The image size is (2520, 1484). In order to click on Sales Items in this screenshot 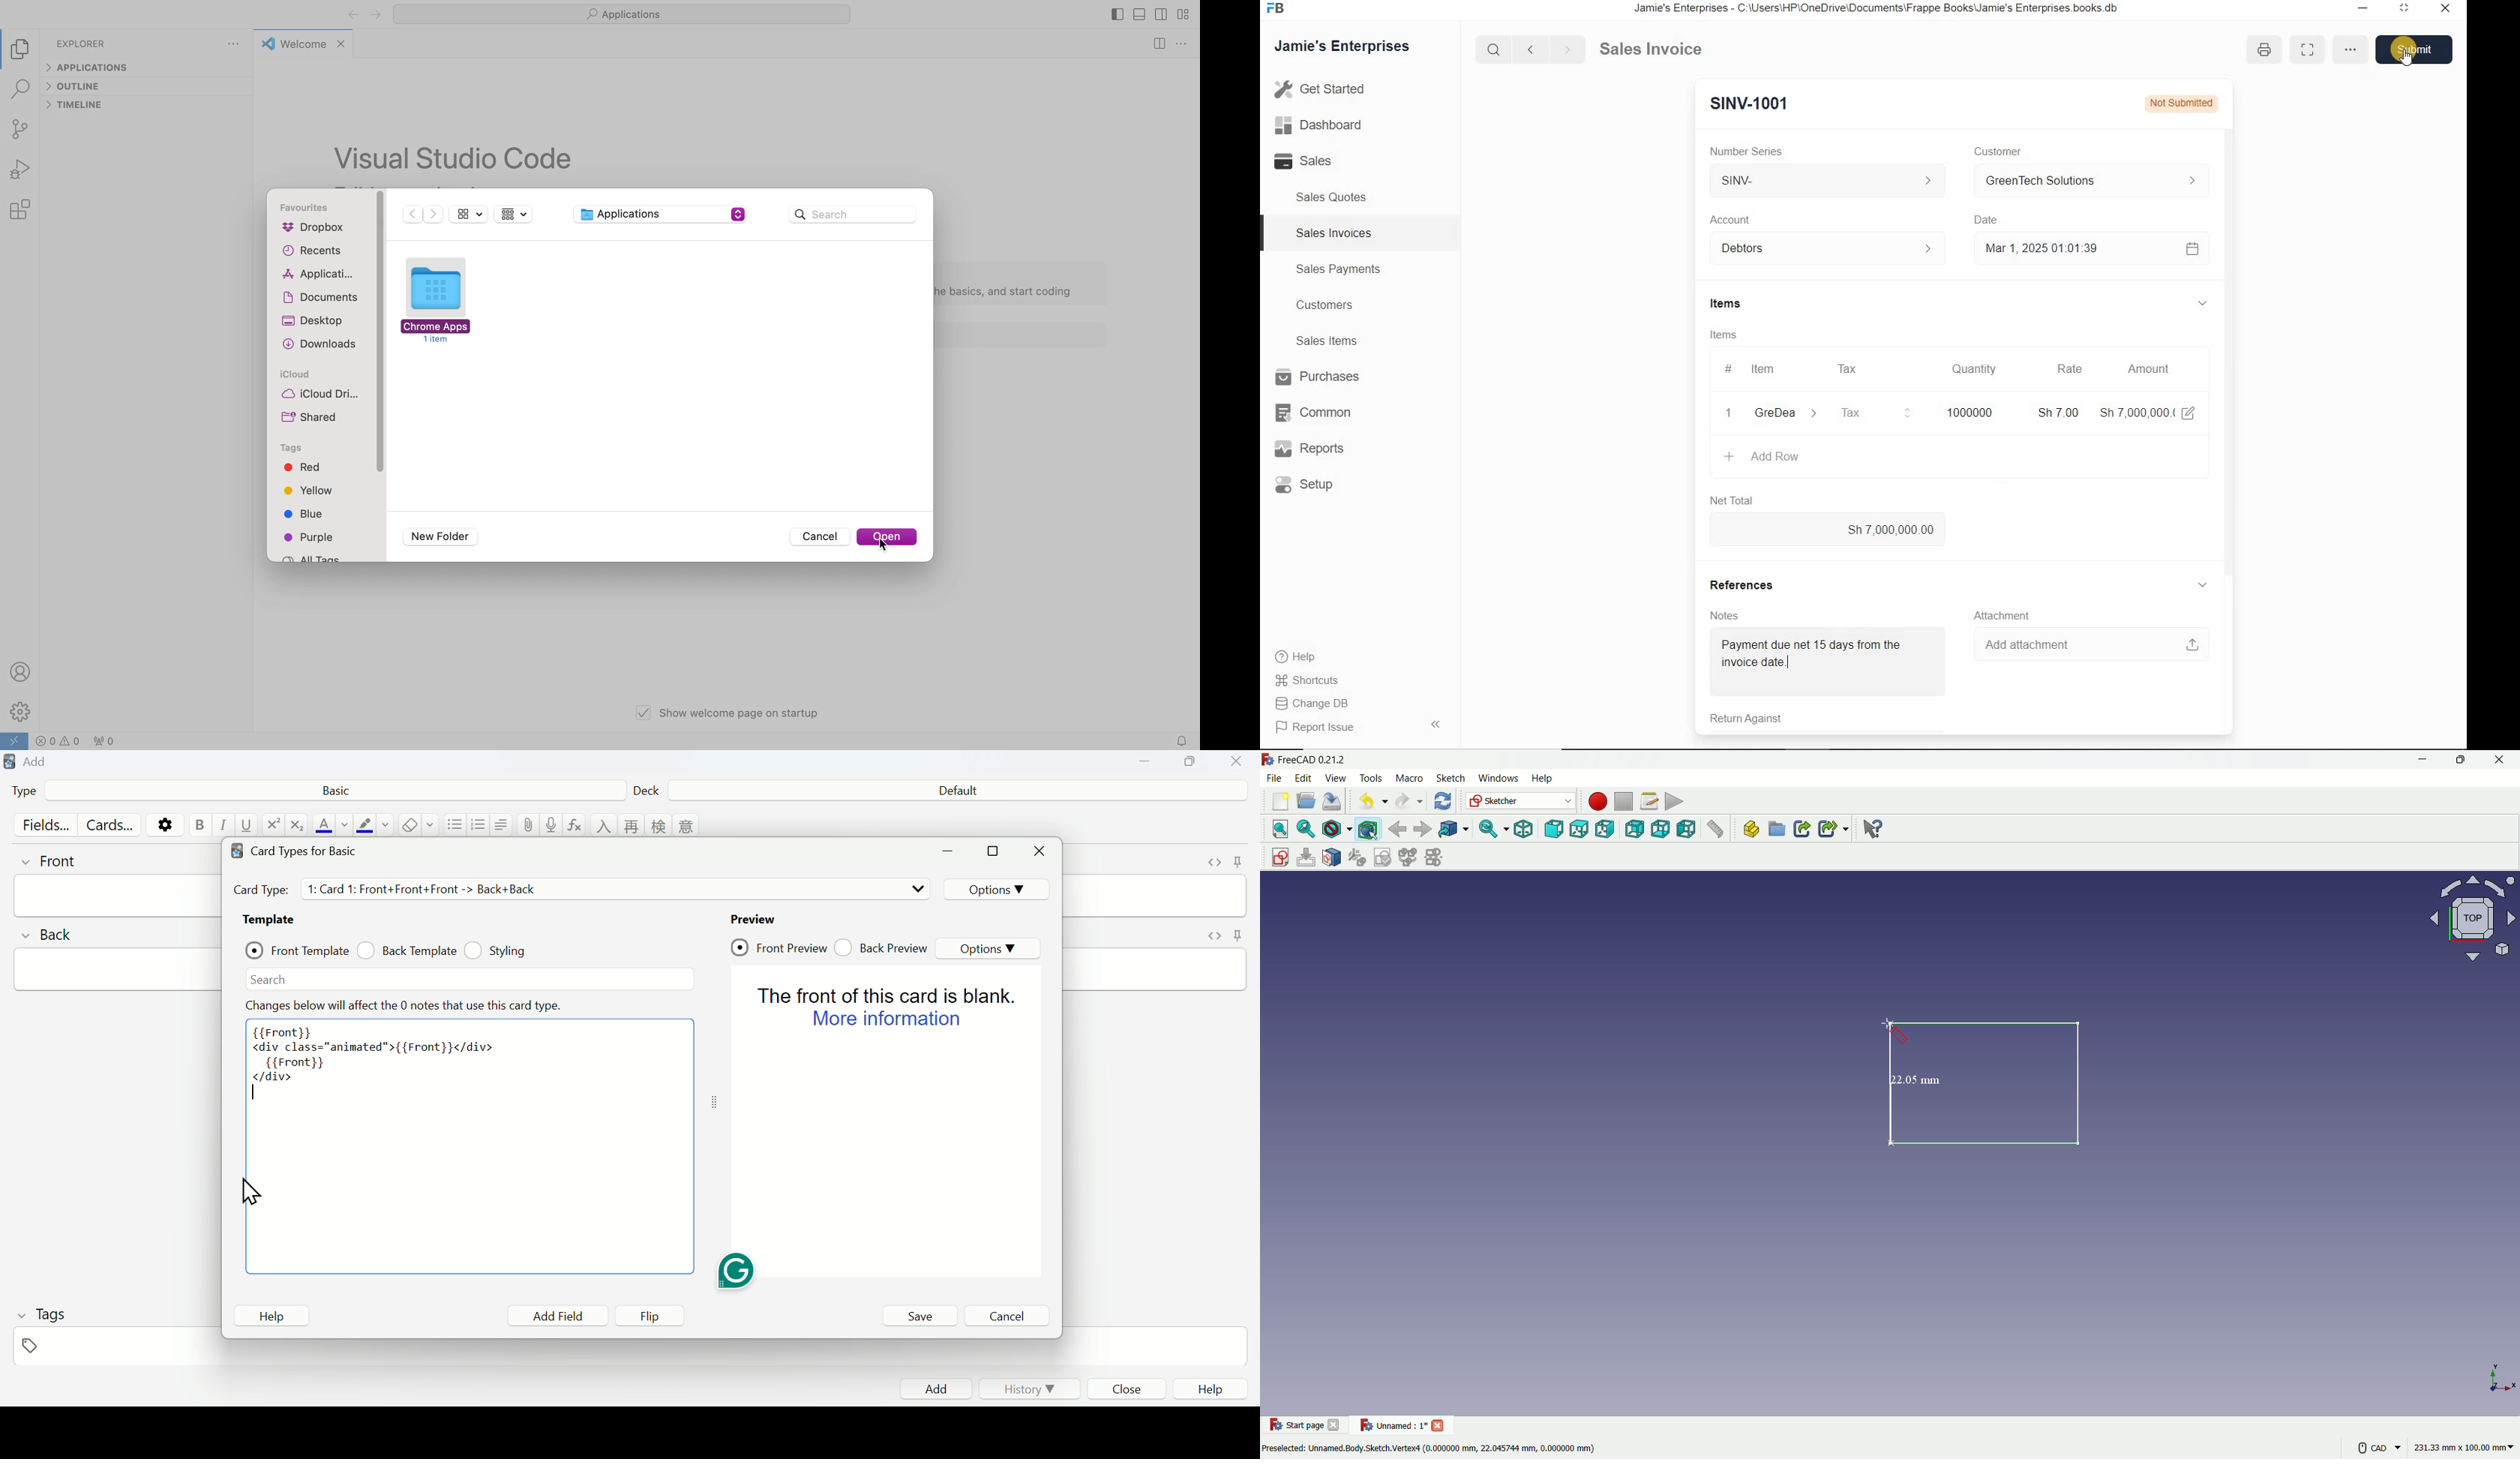, I will do `click(1323, 341)`.